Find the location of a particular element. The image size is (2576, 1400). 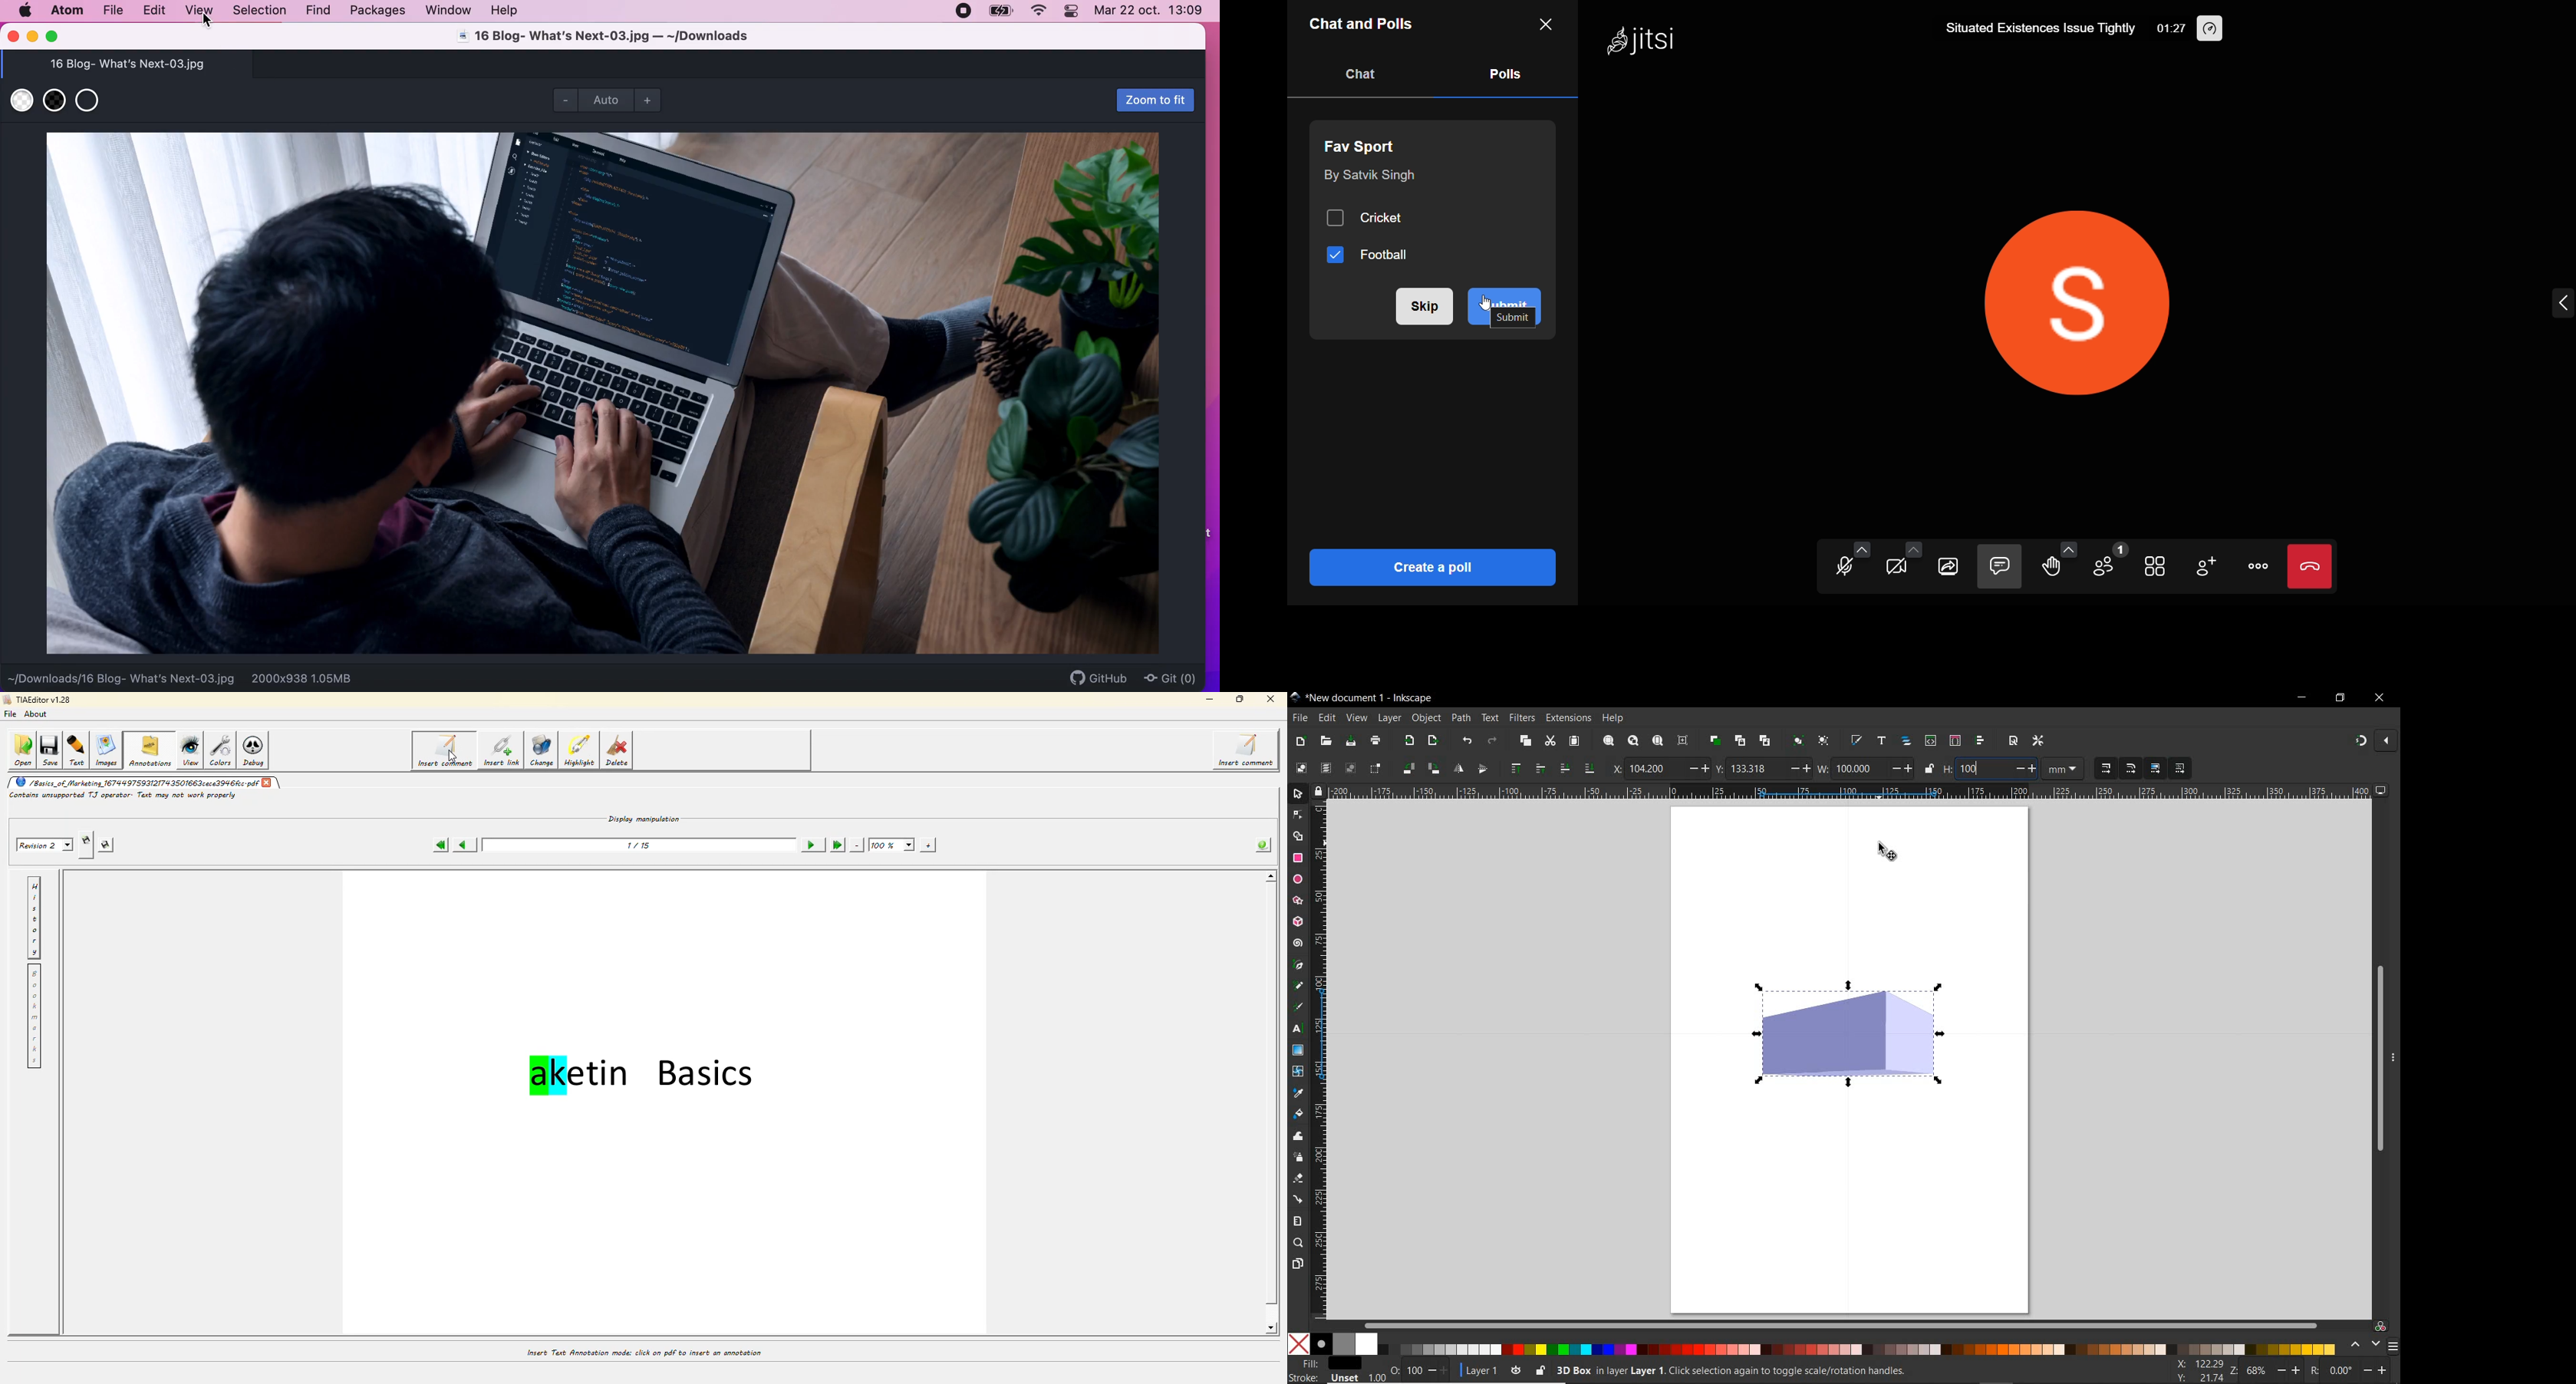

unlink clone is located at coordinates (1764, 740).